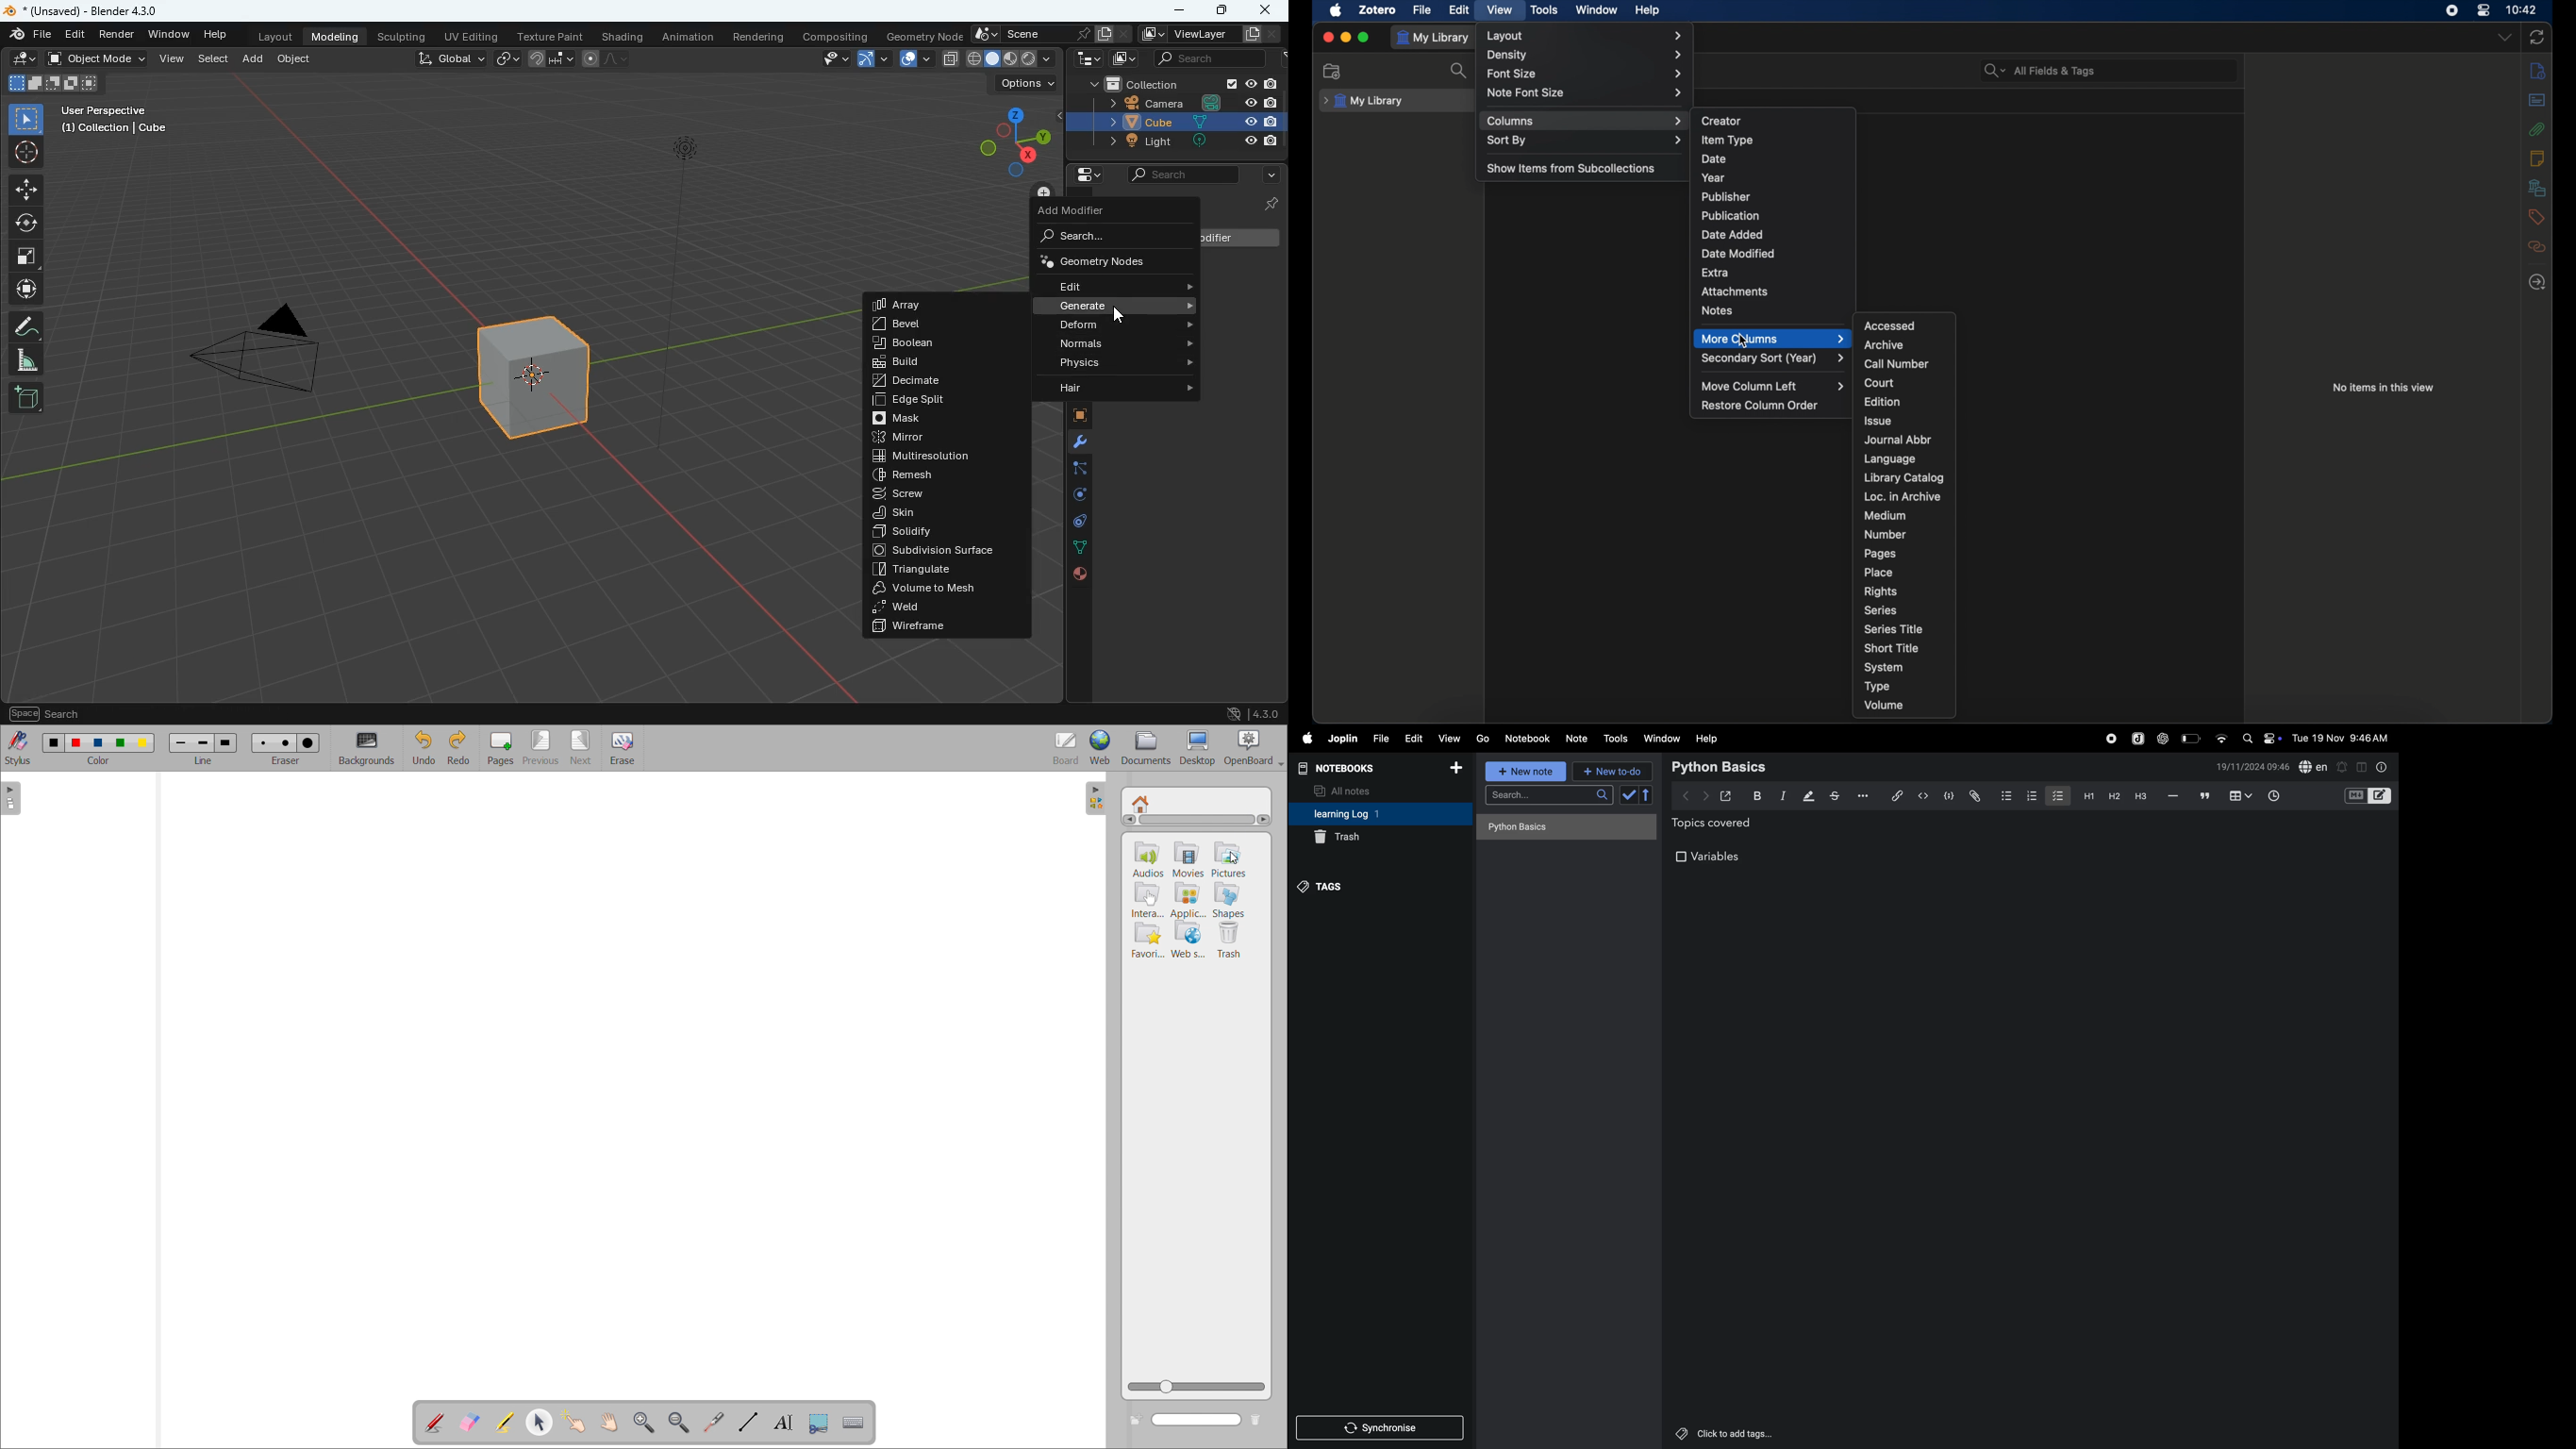 The image size is (2576, 1456). Describe the element at coordinates (1120, 318) in the screenshot. I see `cursor` at that location.